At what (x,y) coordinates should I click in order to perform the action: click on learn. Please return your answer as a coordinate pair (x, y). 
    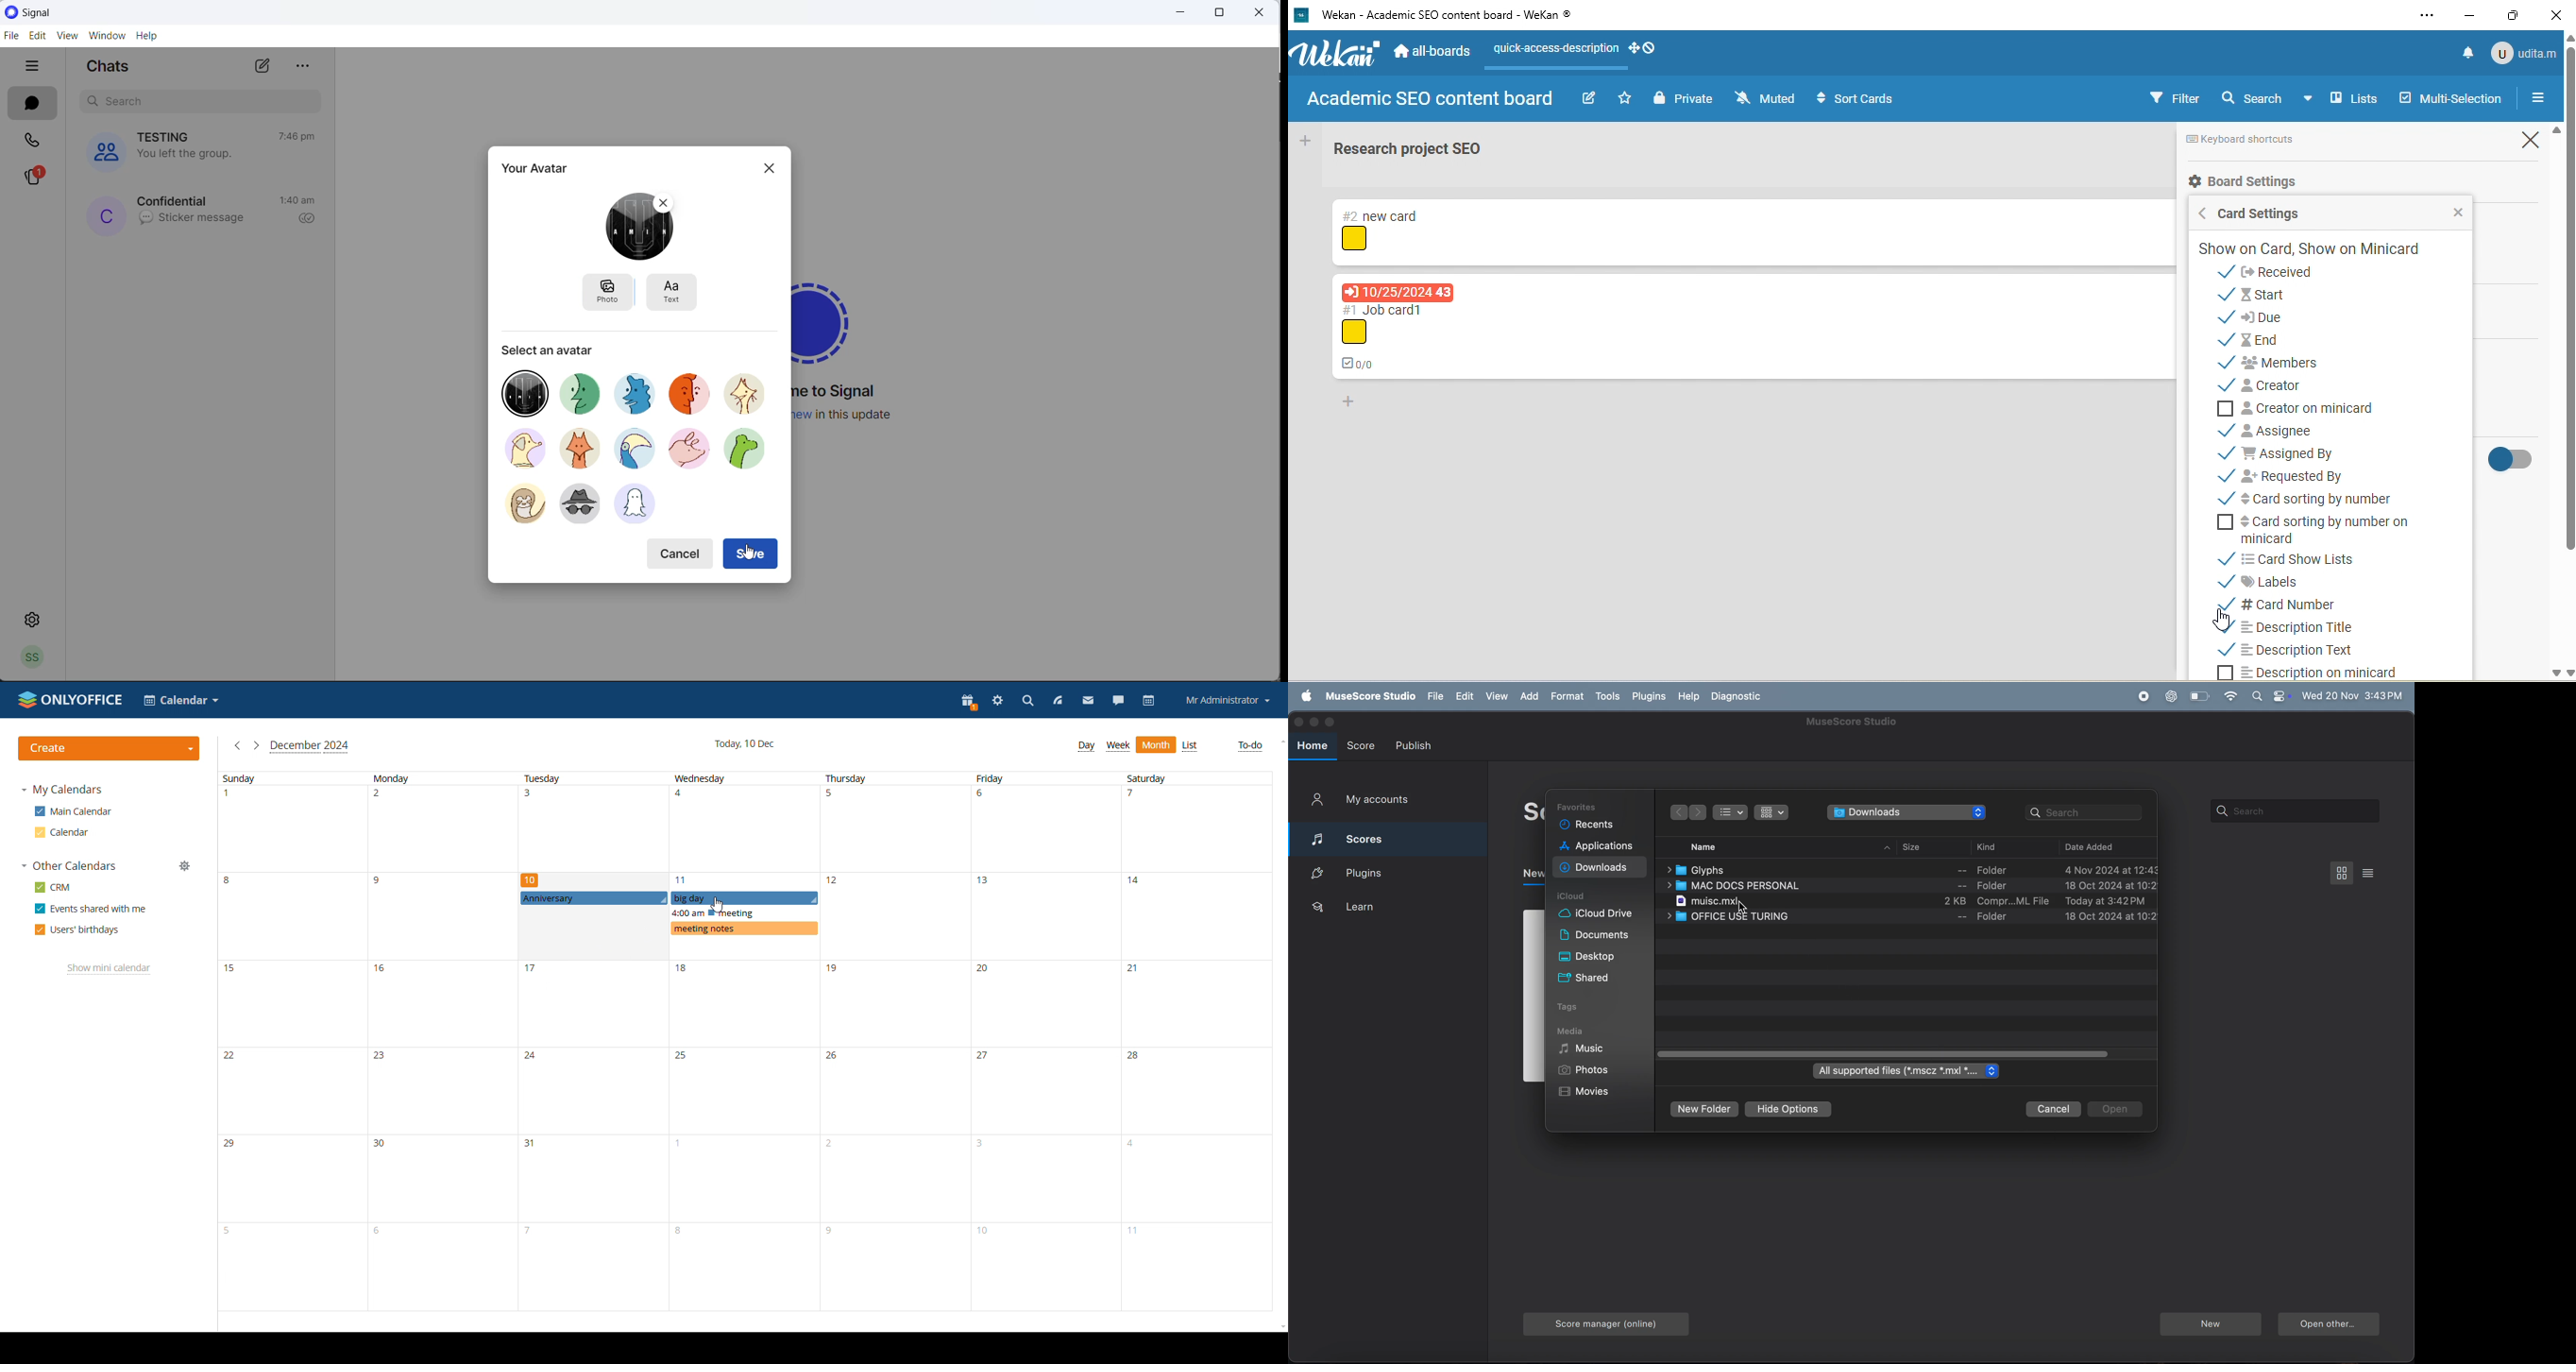
    Looking at the image, I should click on (1381, 910).